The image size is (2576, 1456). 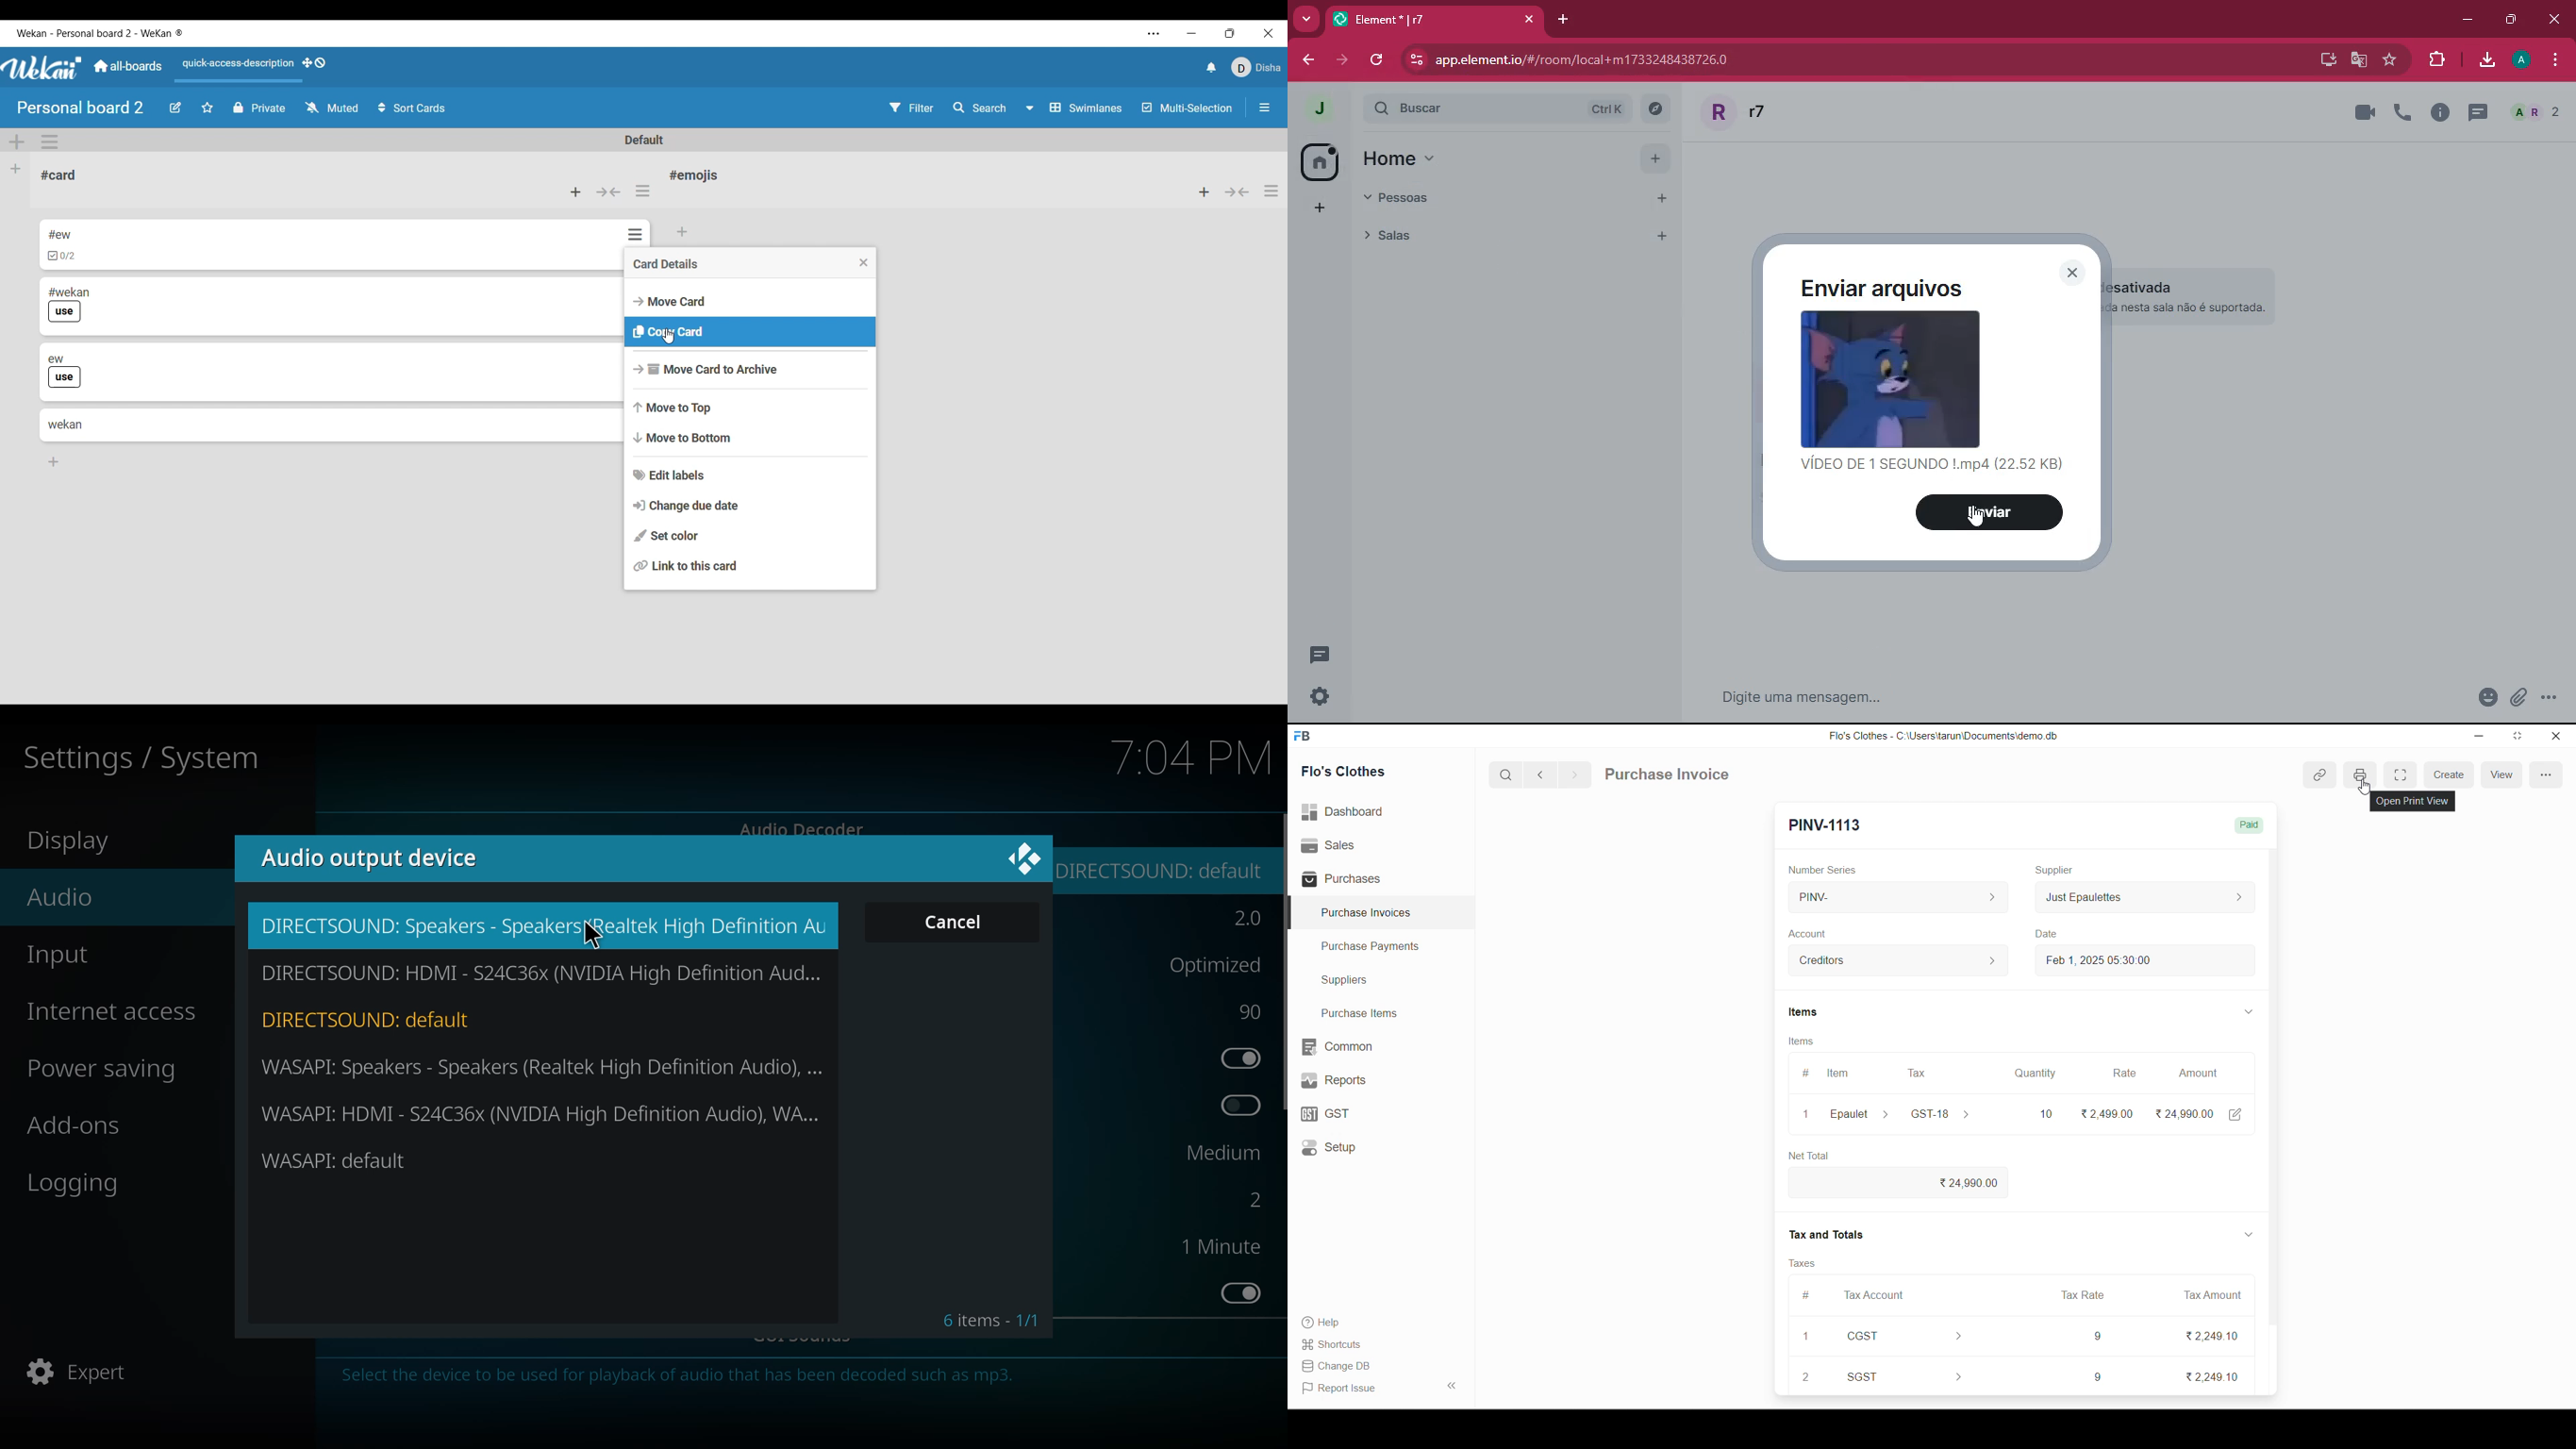 I want to click on default, so click(x=337, y=1160).